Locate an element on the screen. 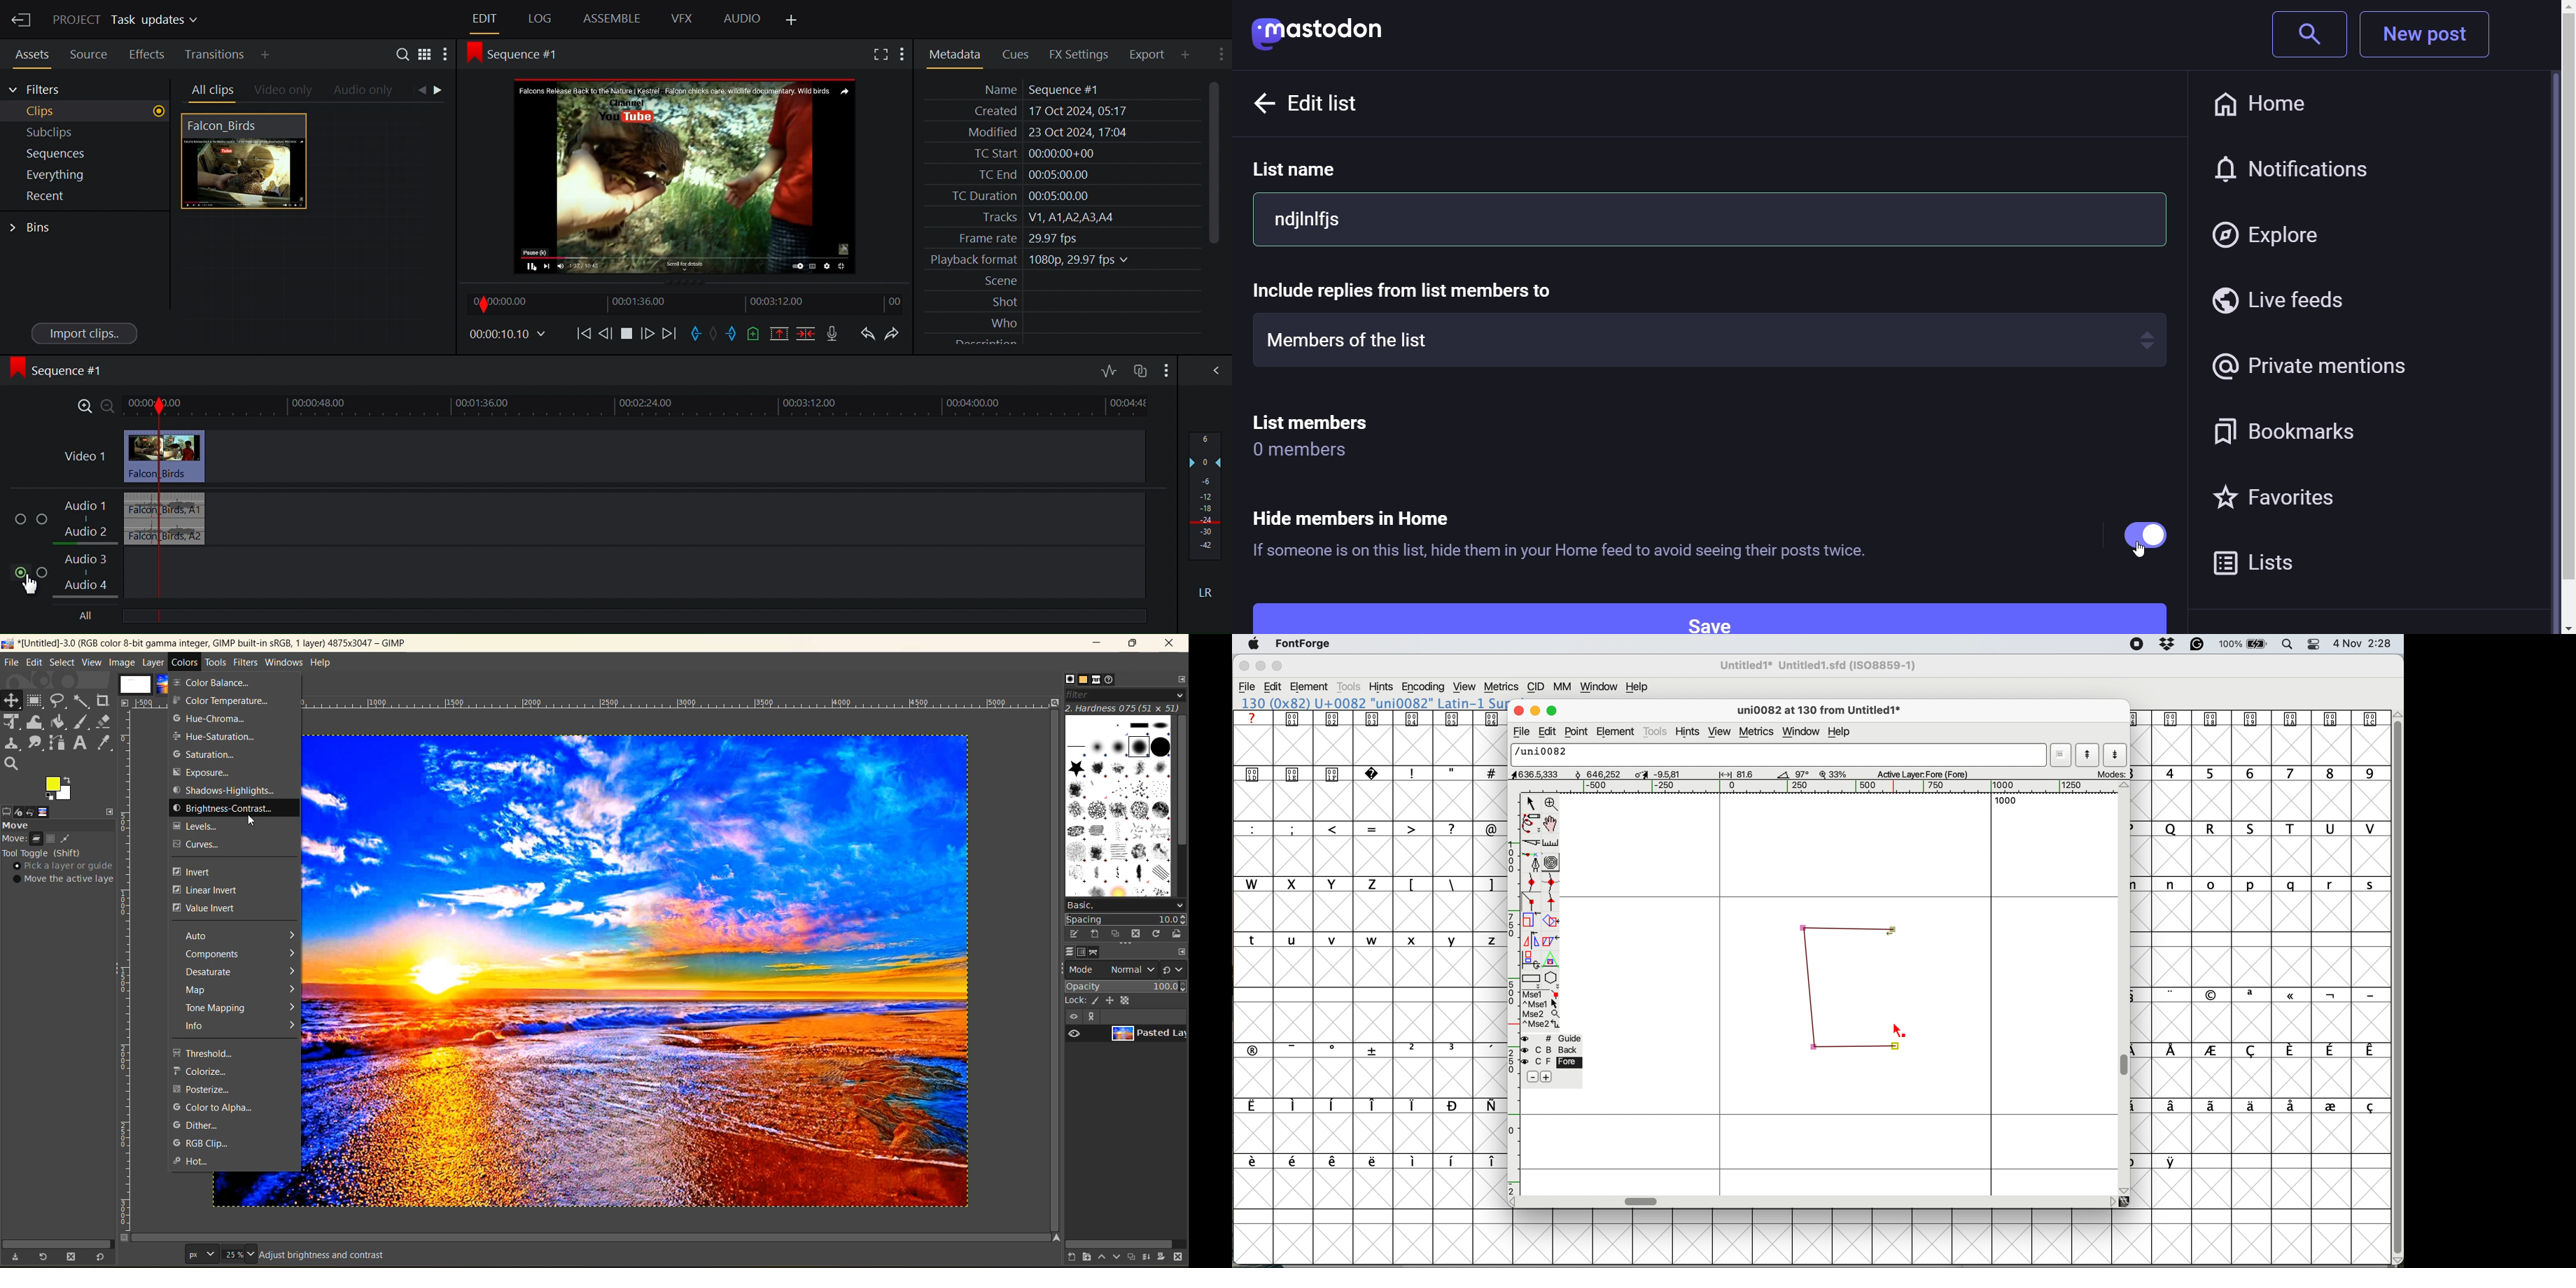 The height and width of the screenshot is (1288, 2576). Timecodes and reels is located at coordinates (506, 334).